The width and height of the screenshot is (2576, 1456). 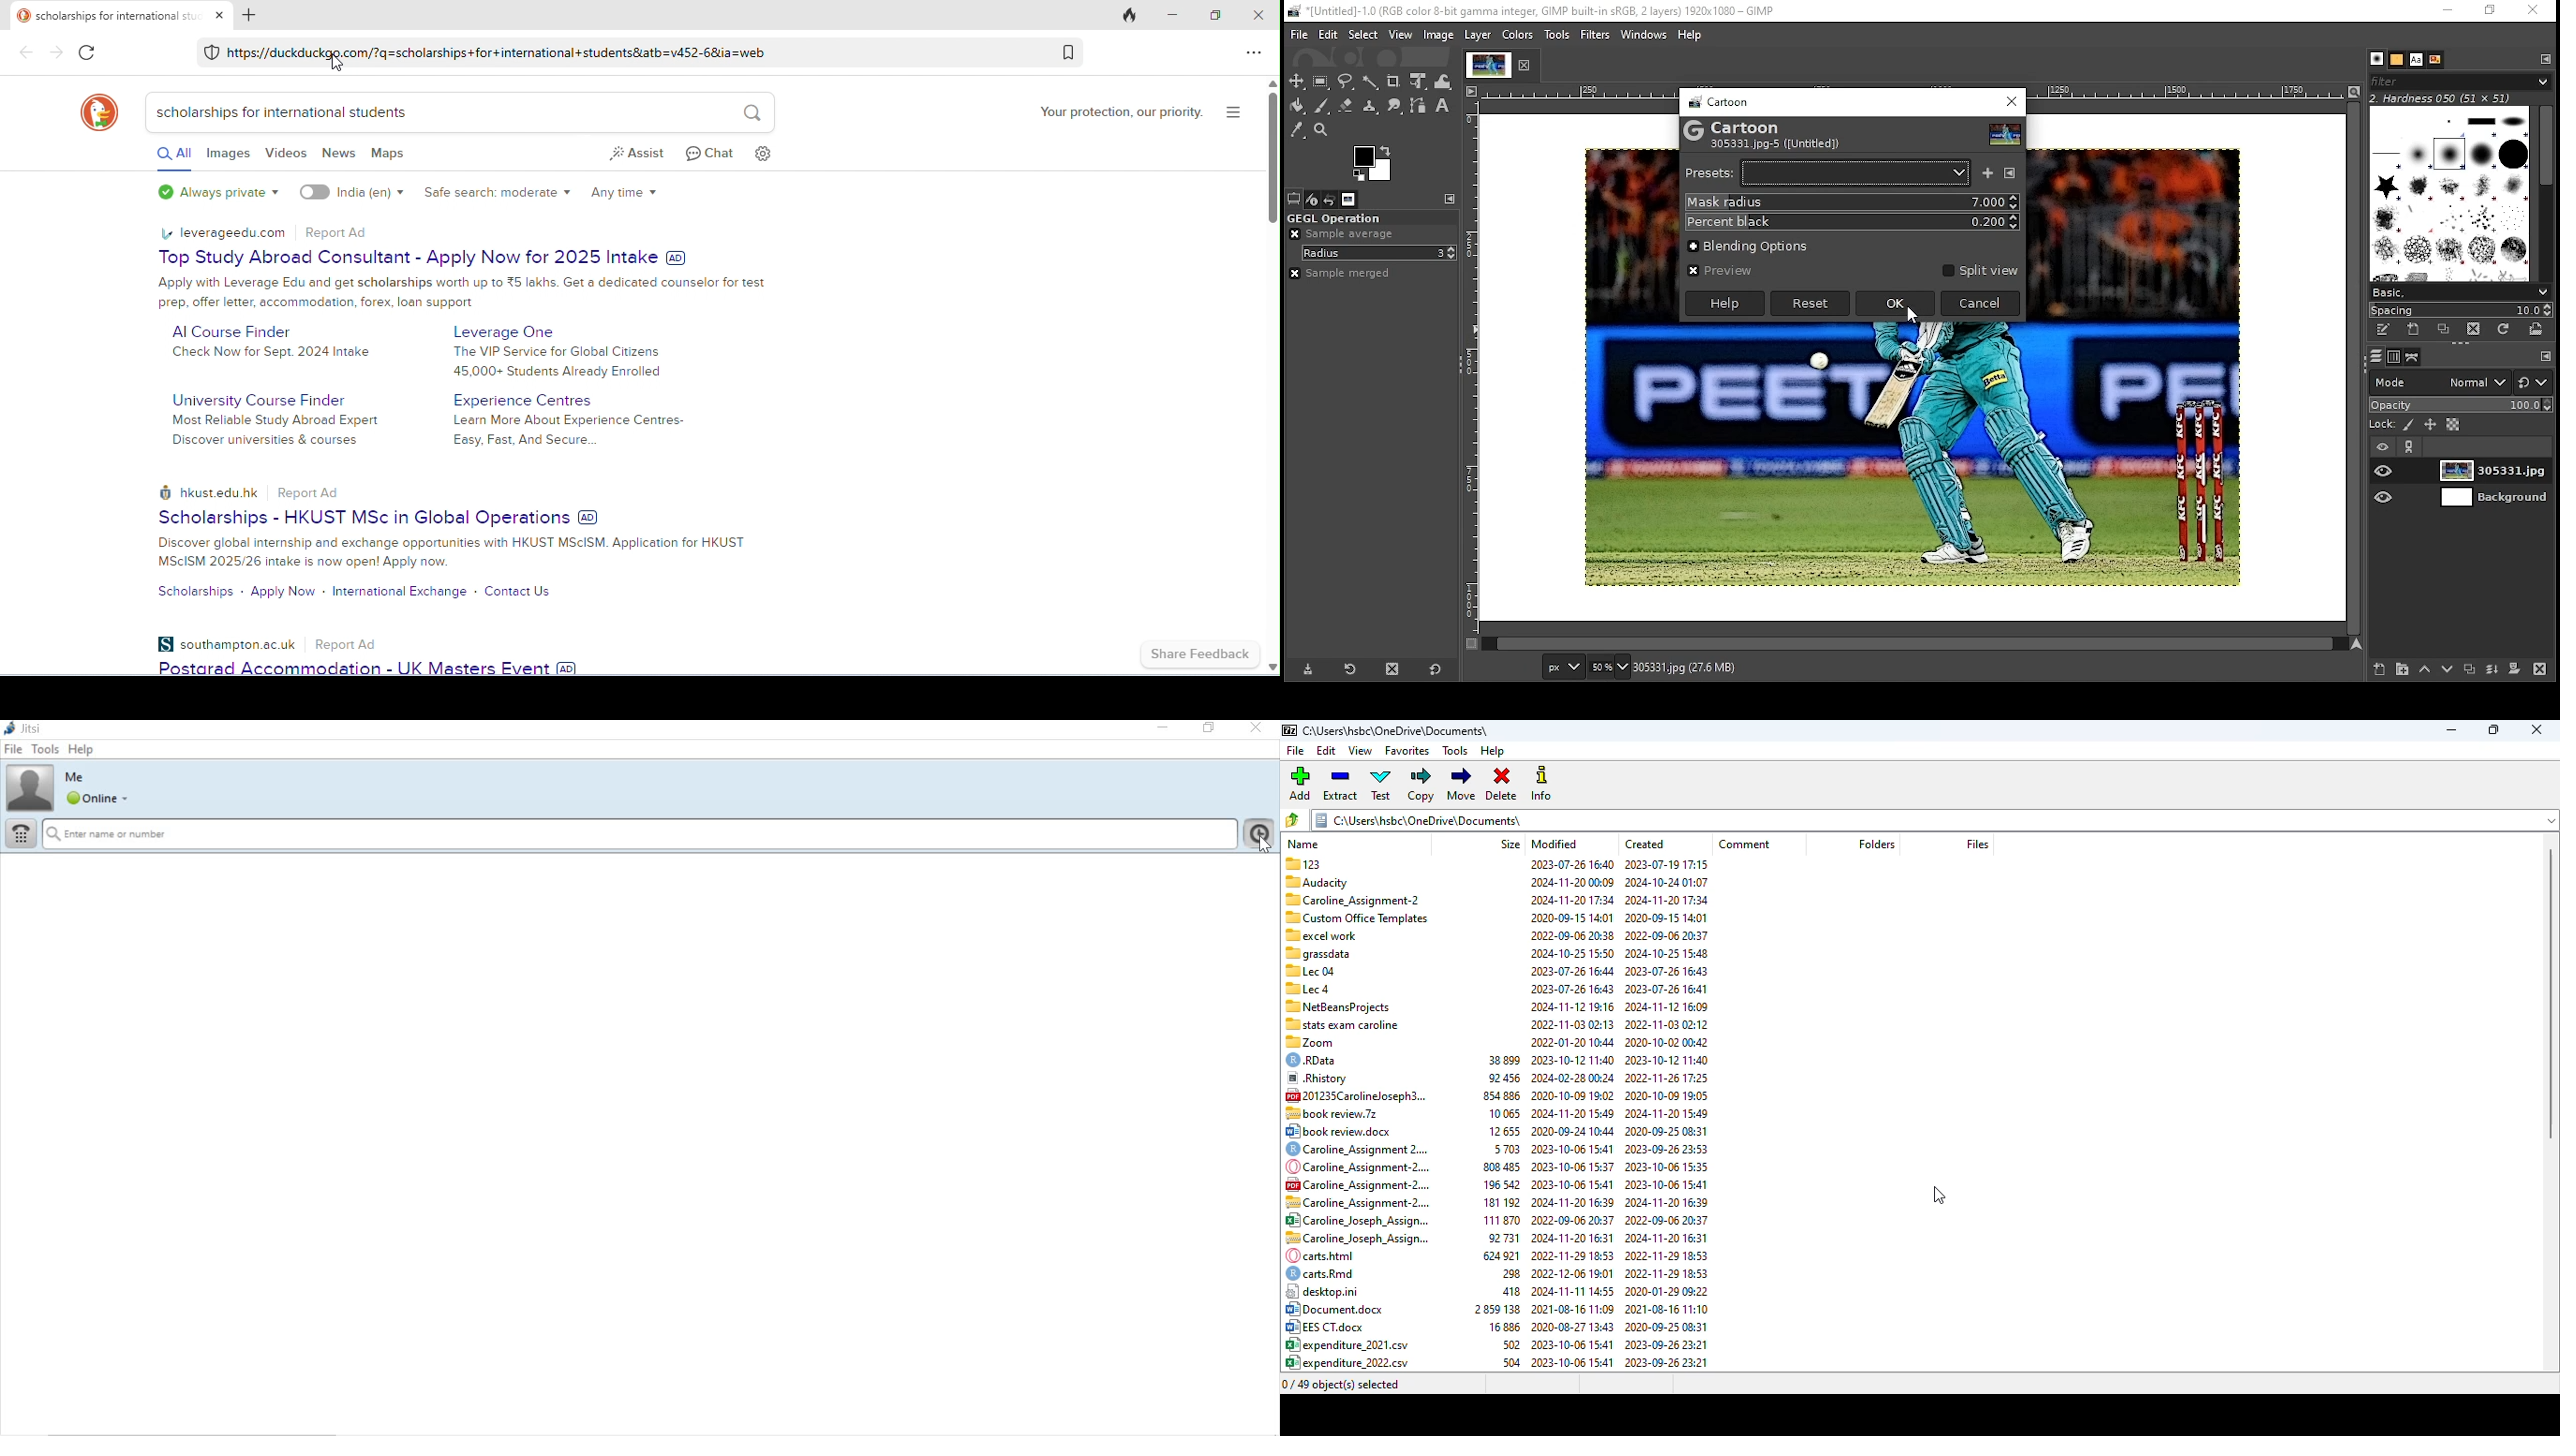 I want to click on brushes, so click(x=2459, y=81).